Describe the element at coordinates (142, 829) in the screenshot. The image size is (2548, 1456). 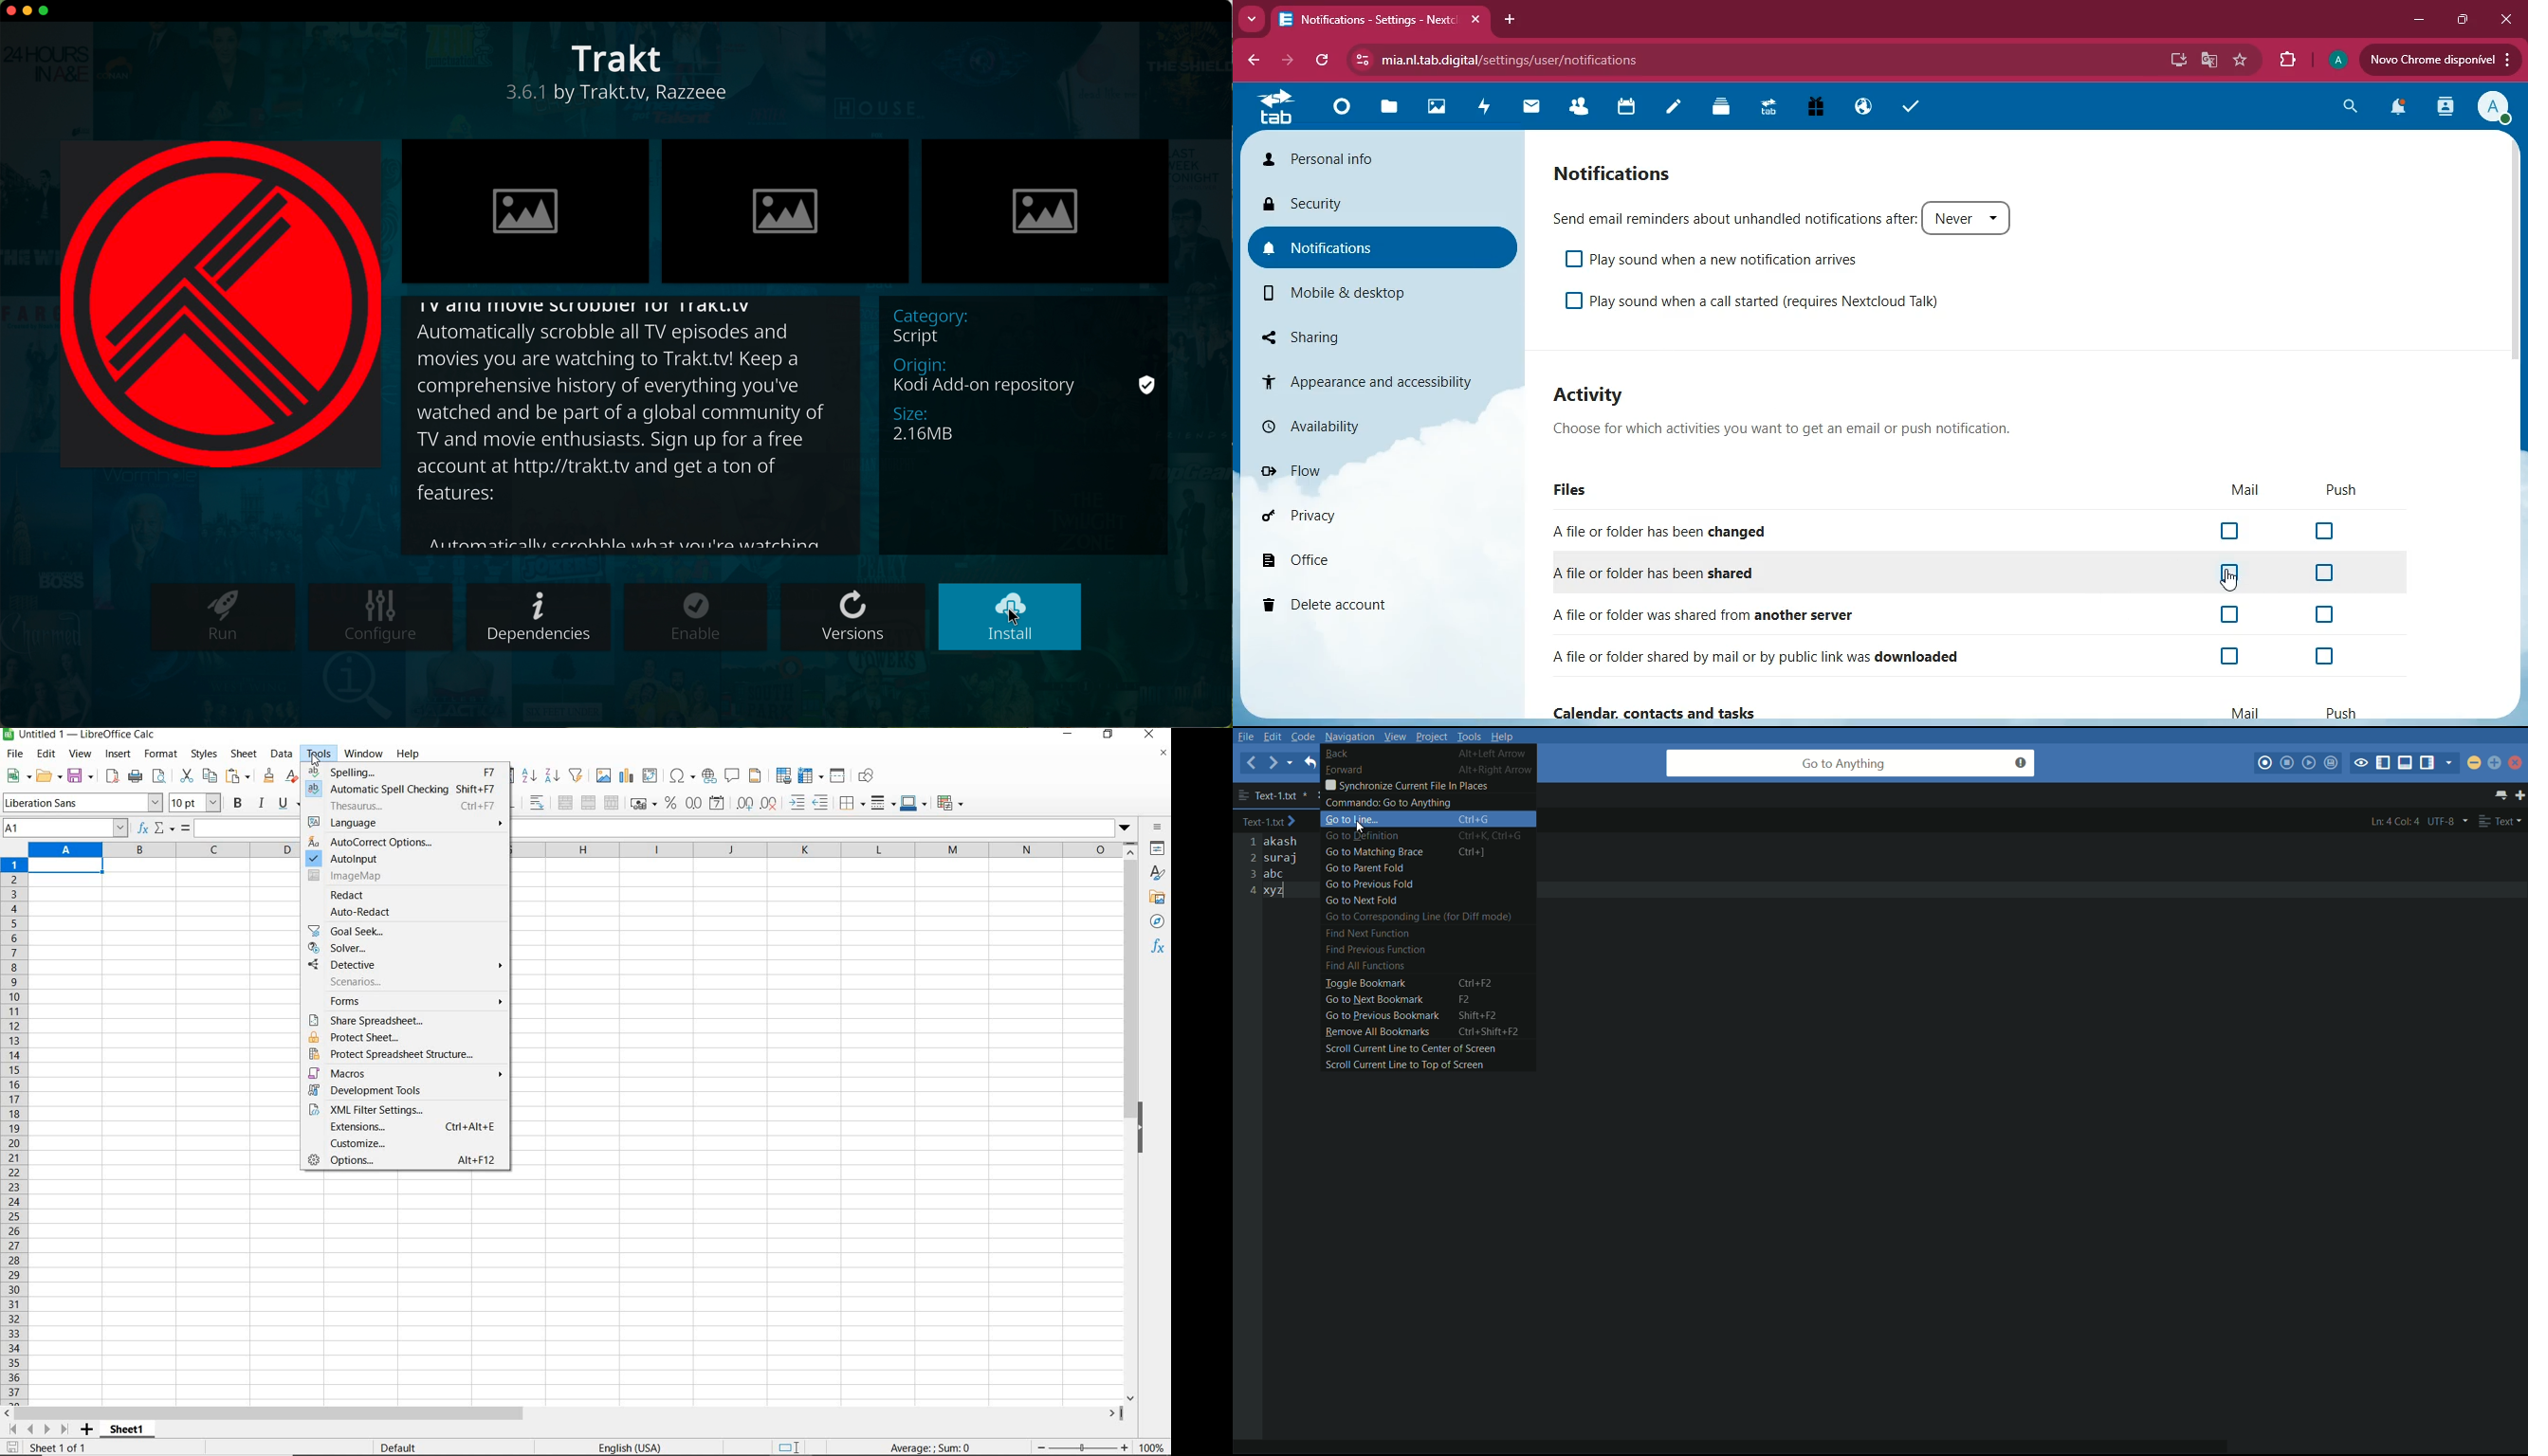
I see `FUNCTION WIZARD` at that location.